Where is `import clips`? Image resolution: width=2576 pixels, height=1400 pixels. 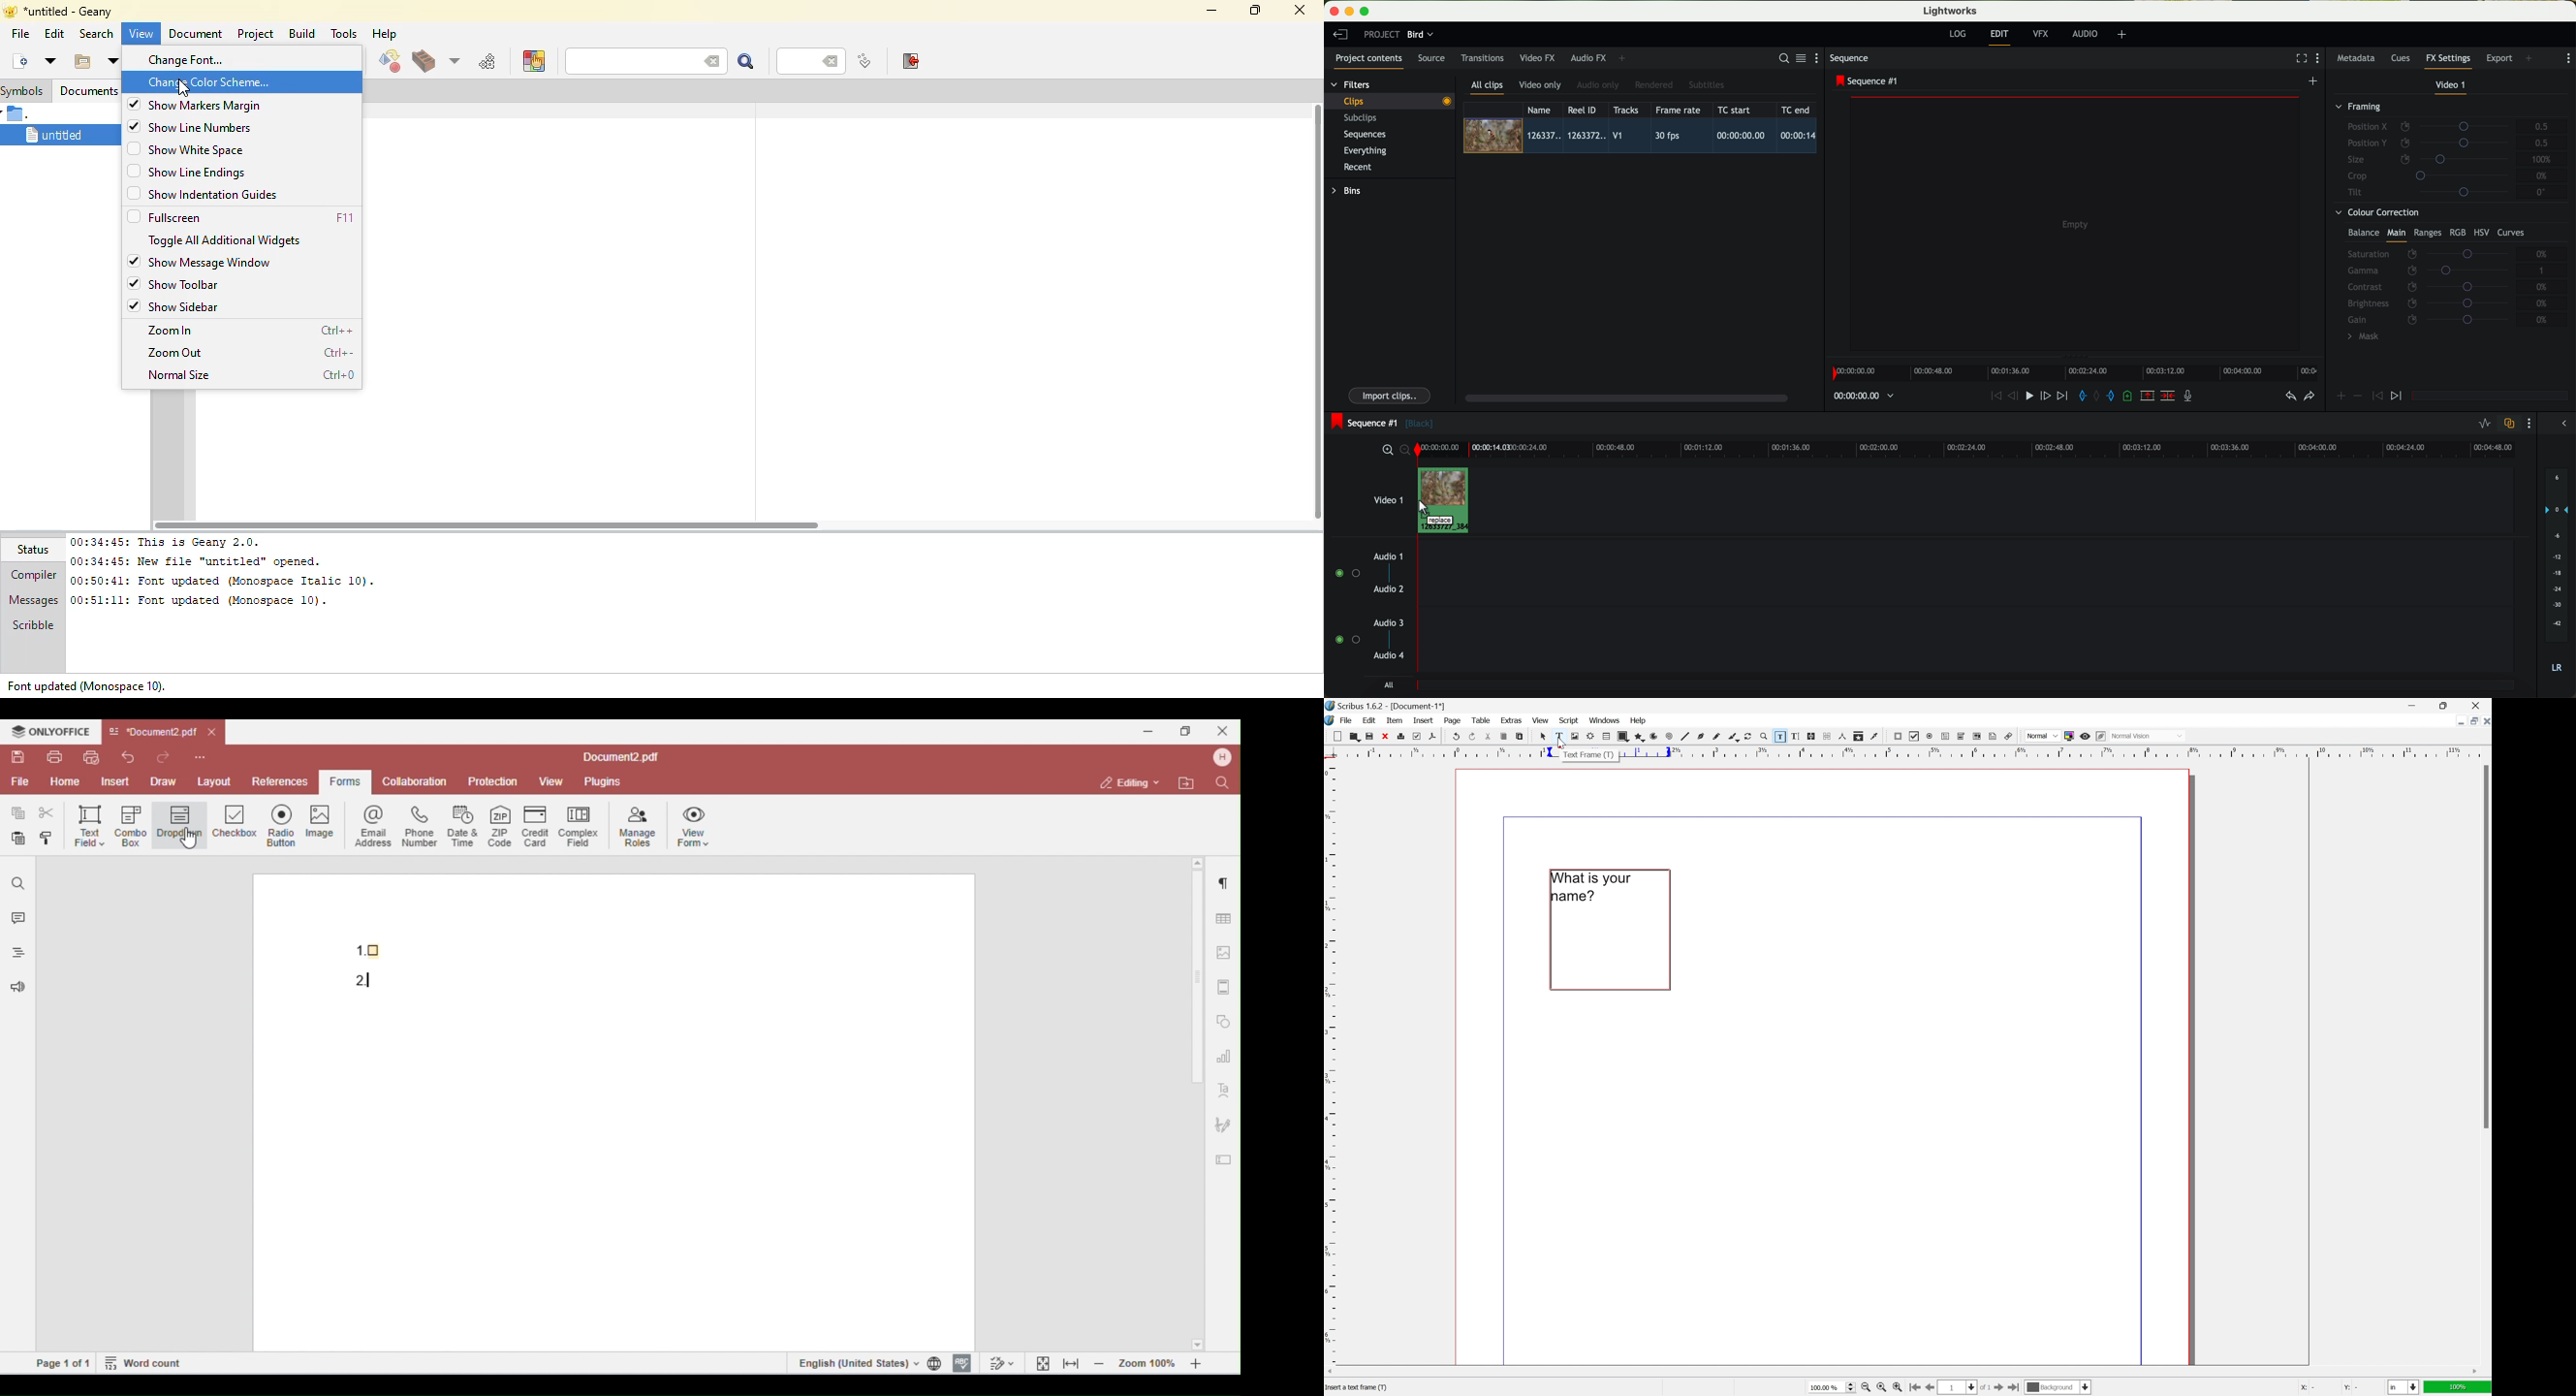
import clips is located at coordinates (1391, 395).